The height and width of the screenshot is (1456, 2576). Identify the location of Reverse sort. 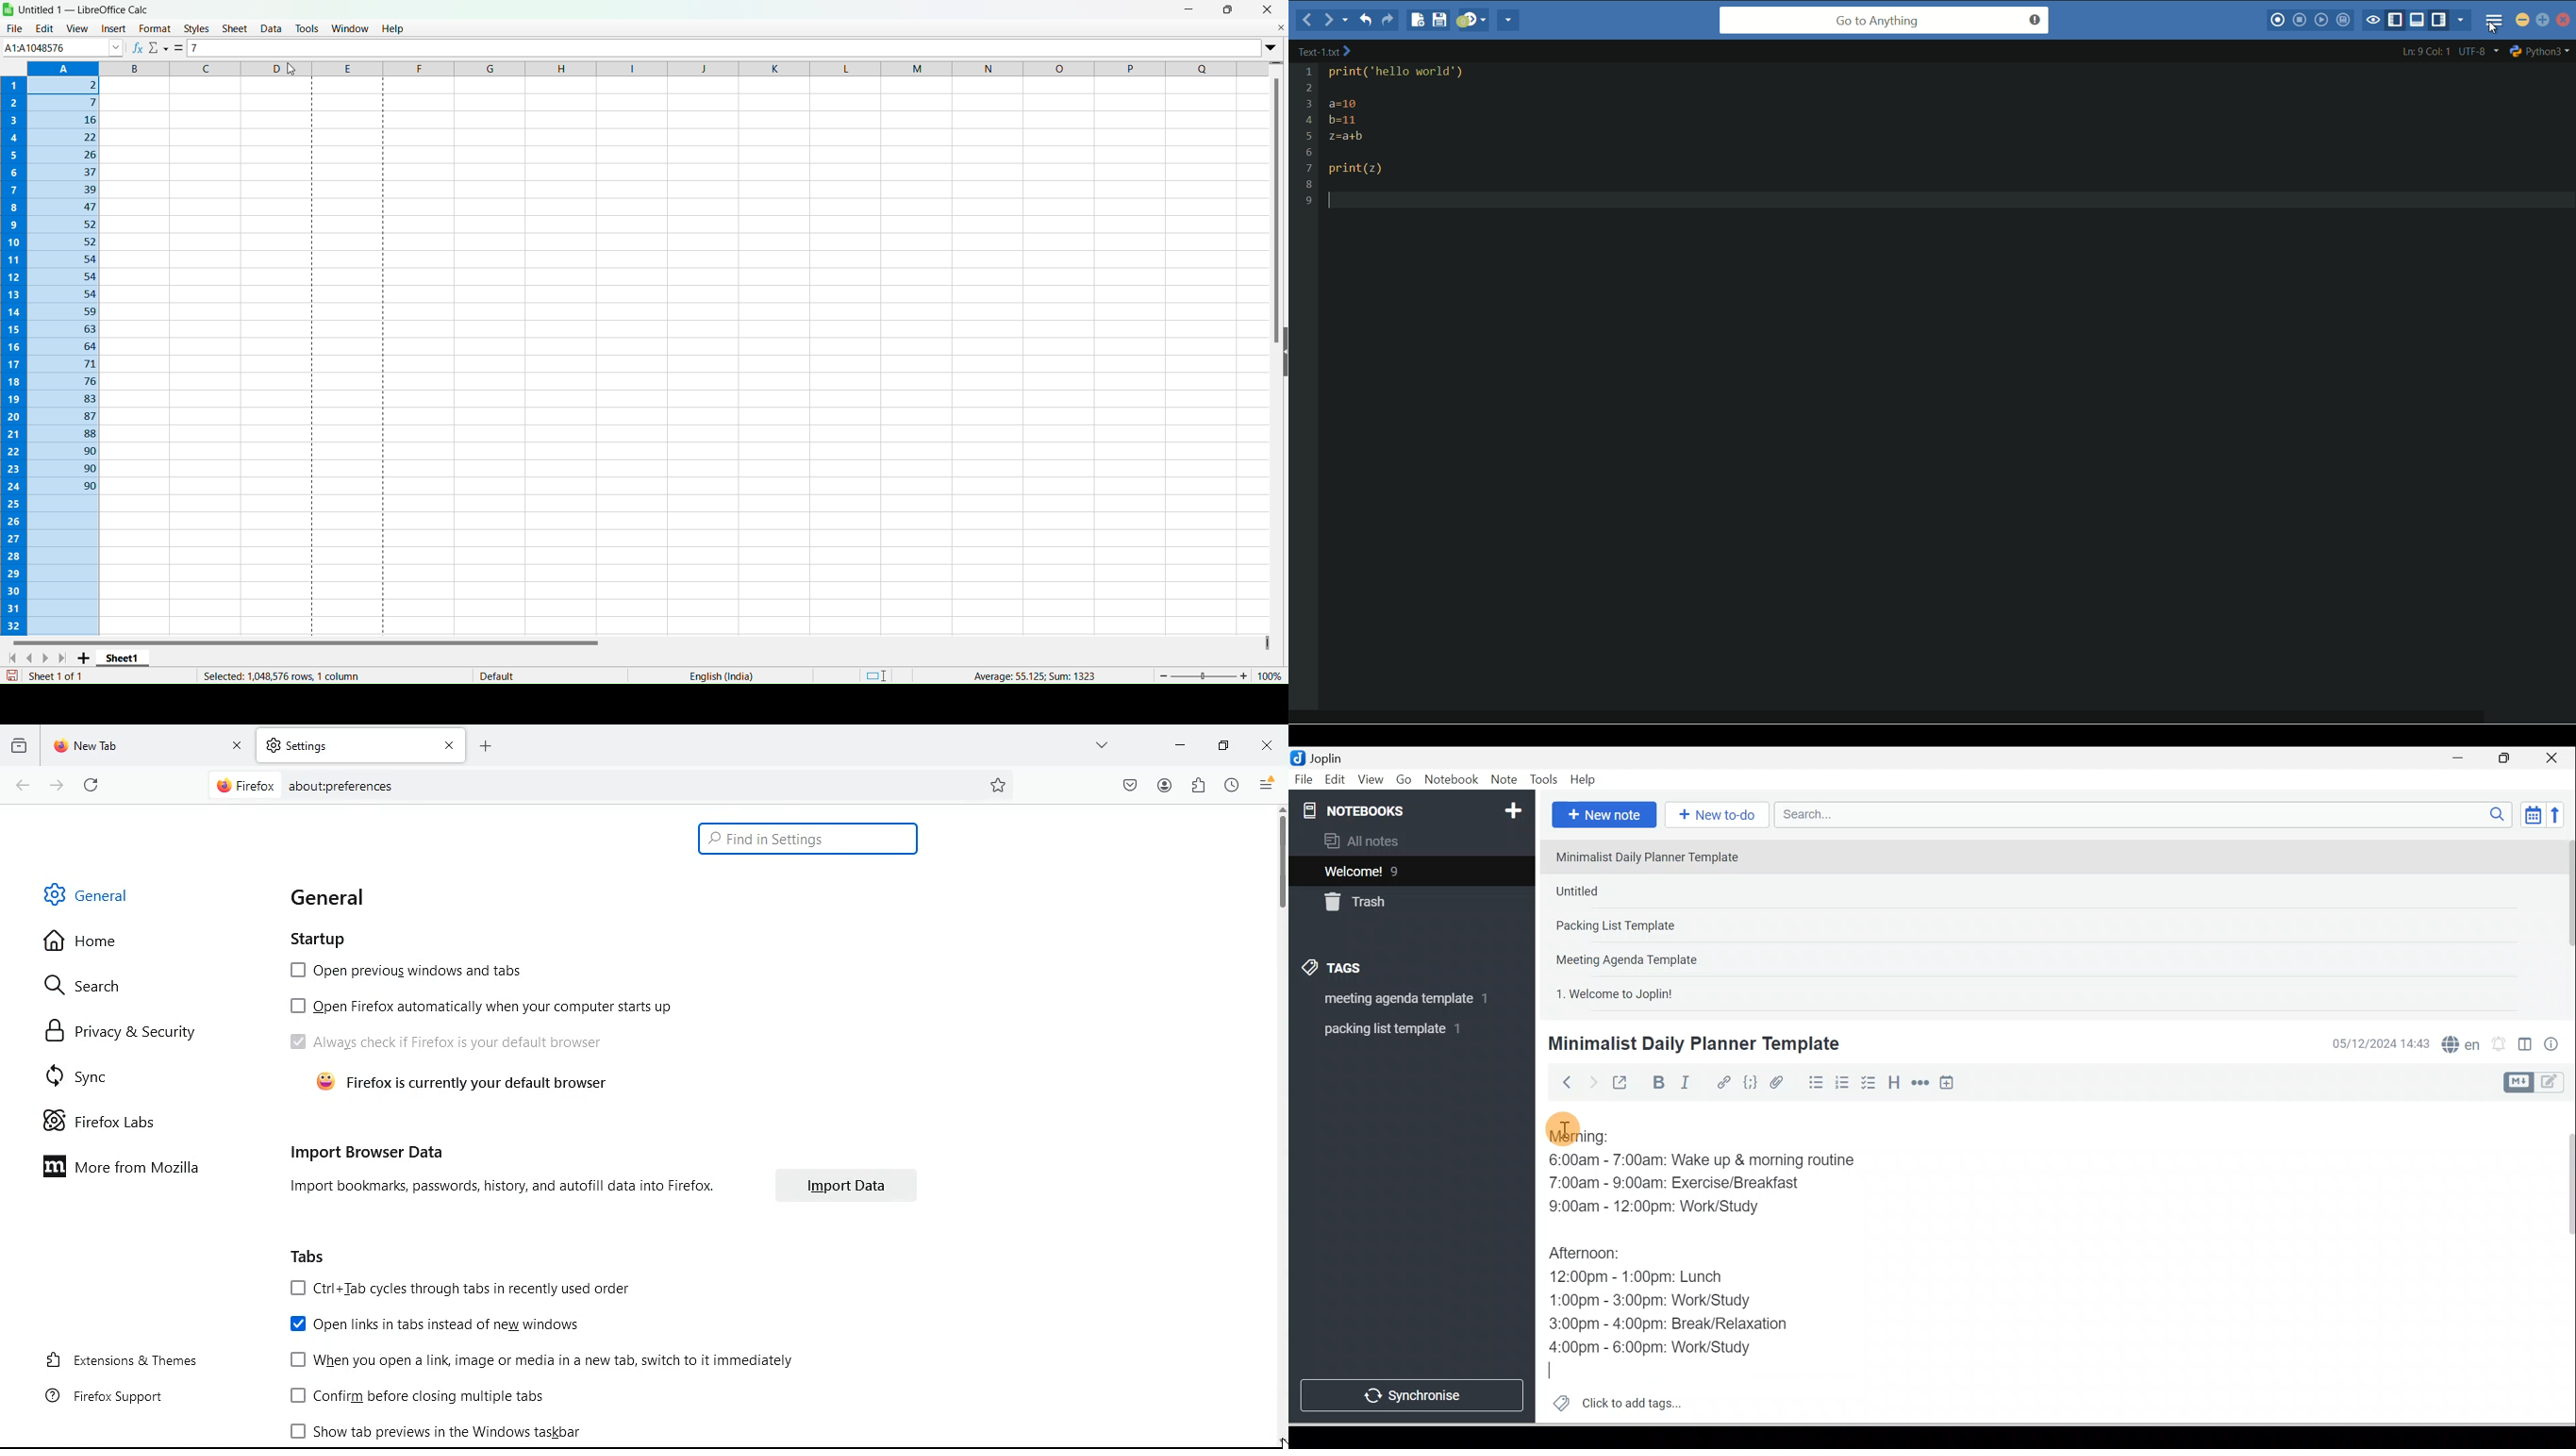
(2560, 814).